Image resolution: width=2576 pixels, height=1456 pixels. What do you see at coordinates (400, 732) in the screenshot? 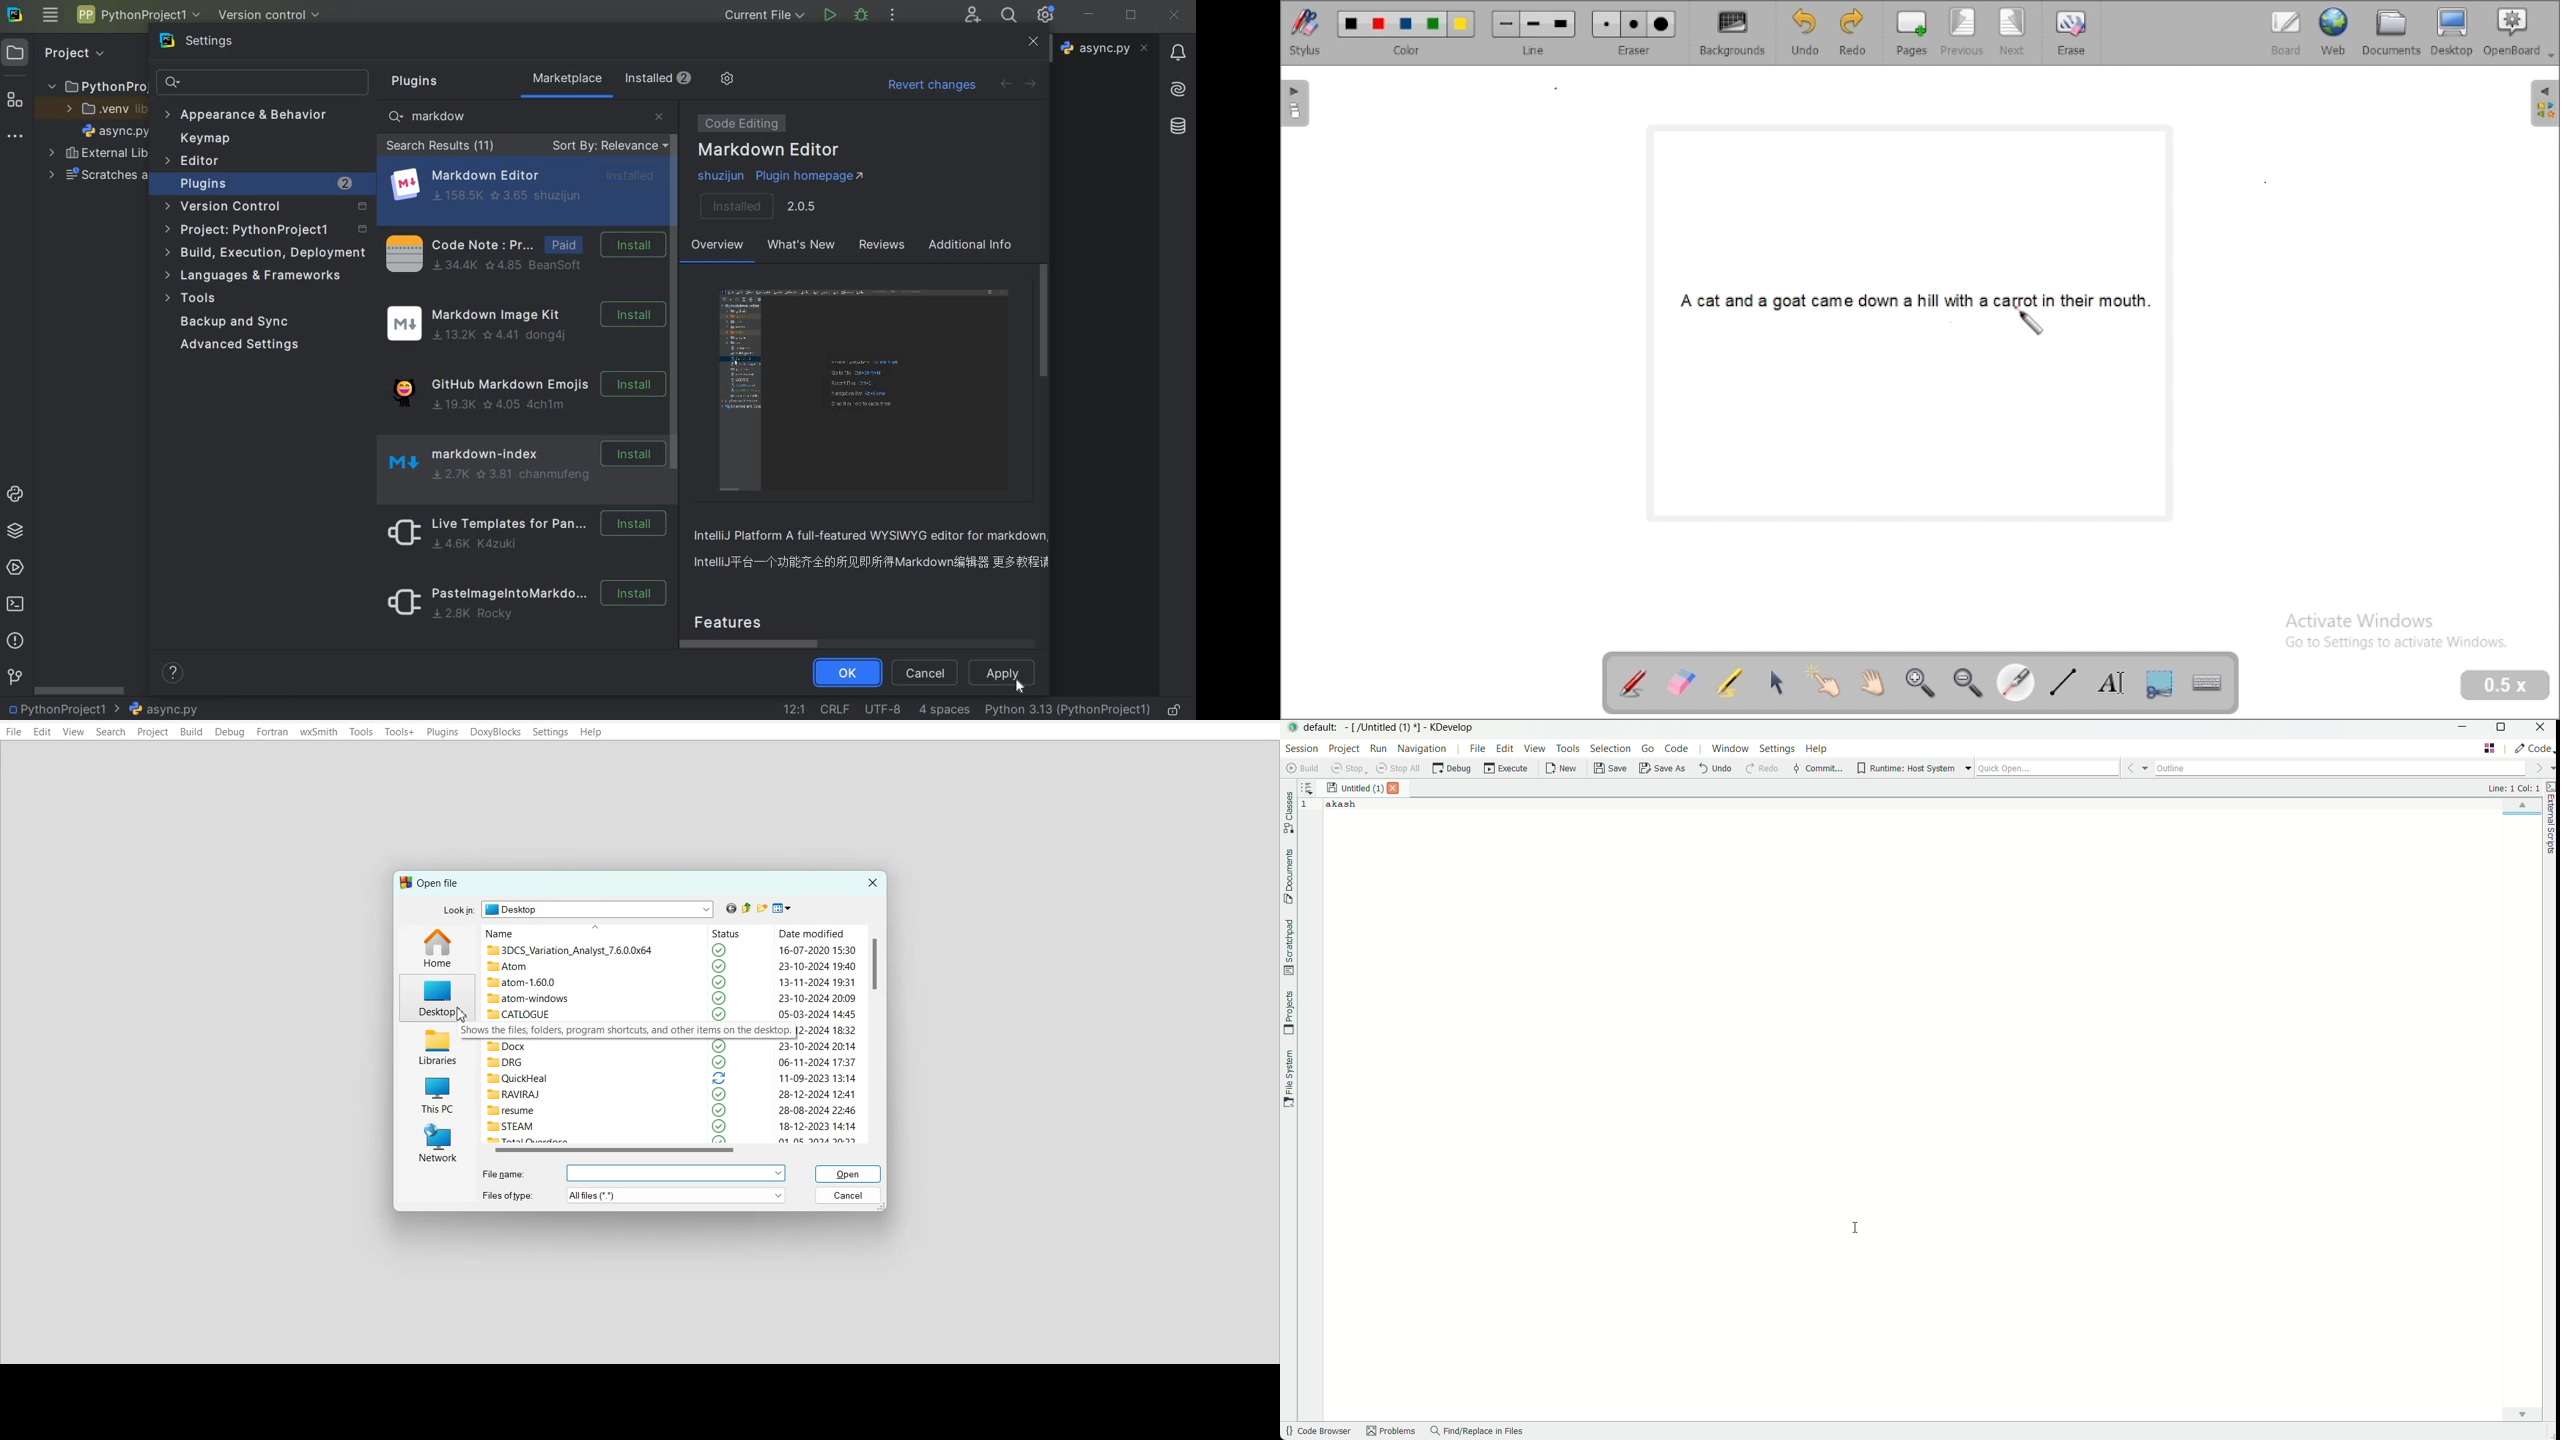
I see `Tools+` at bounding box center [400, 732].